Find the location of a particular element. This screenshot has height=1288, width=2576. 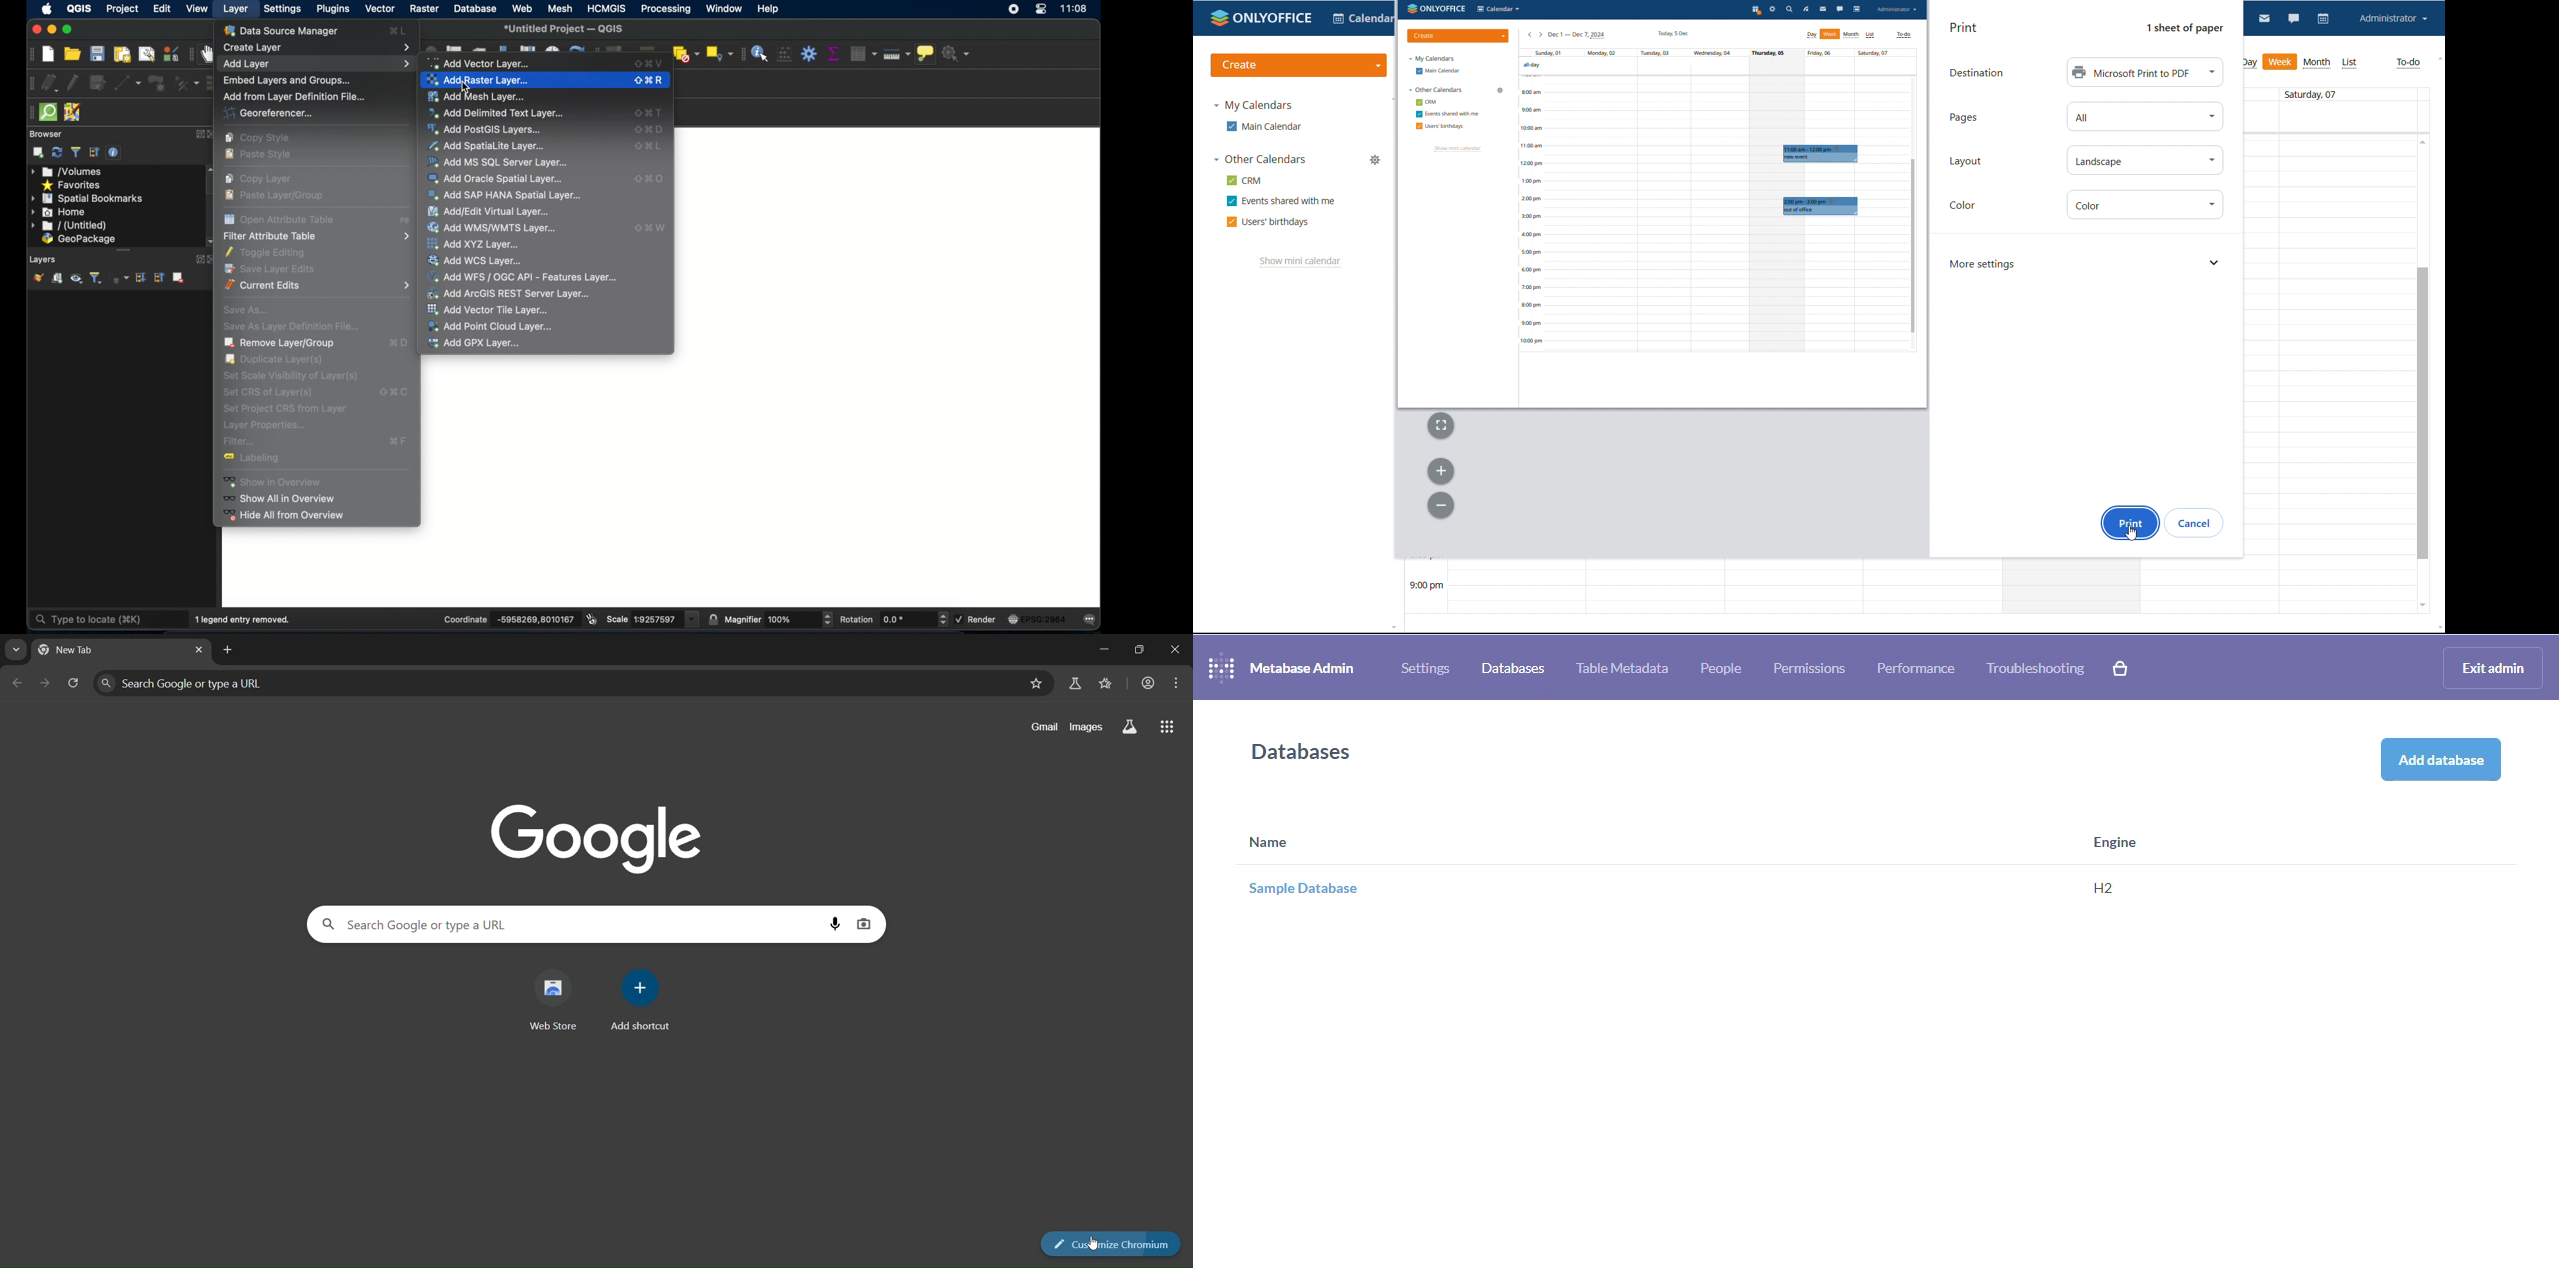

screen recorder is located at coordinates (1015, 11).